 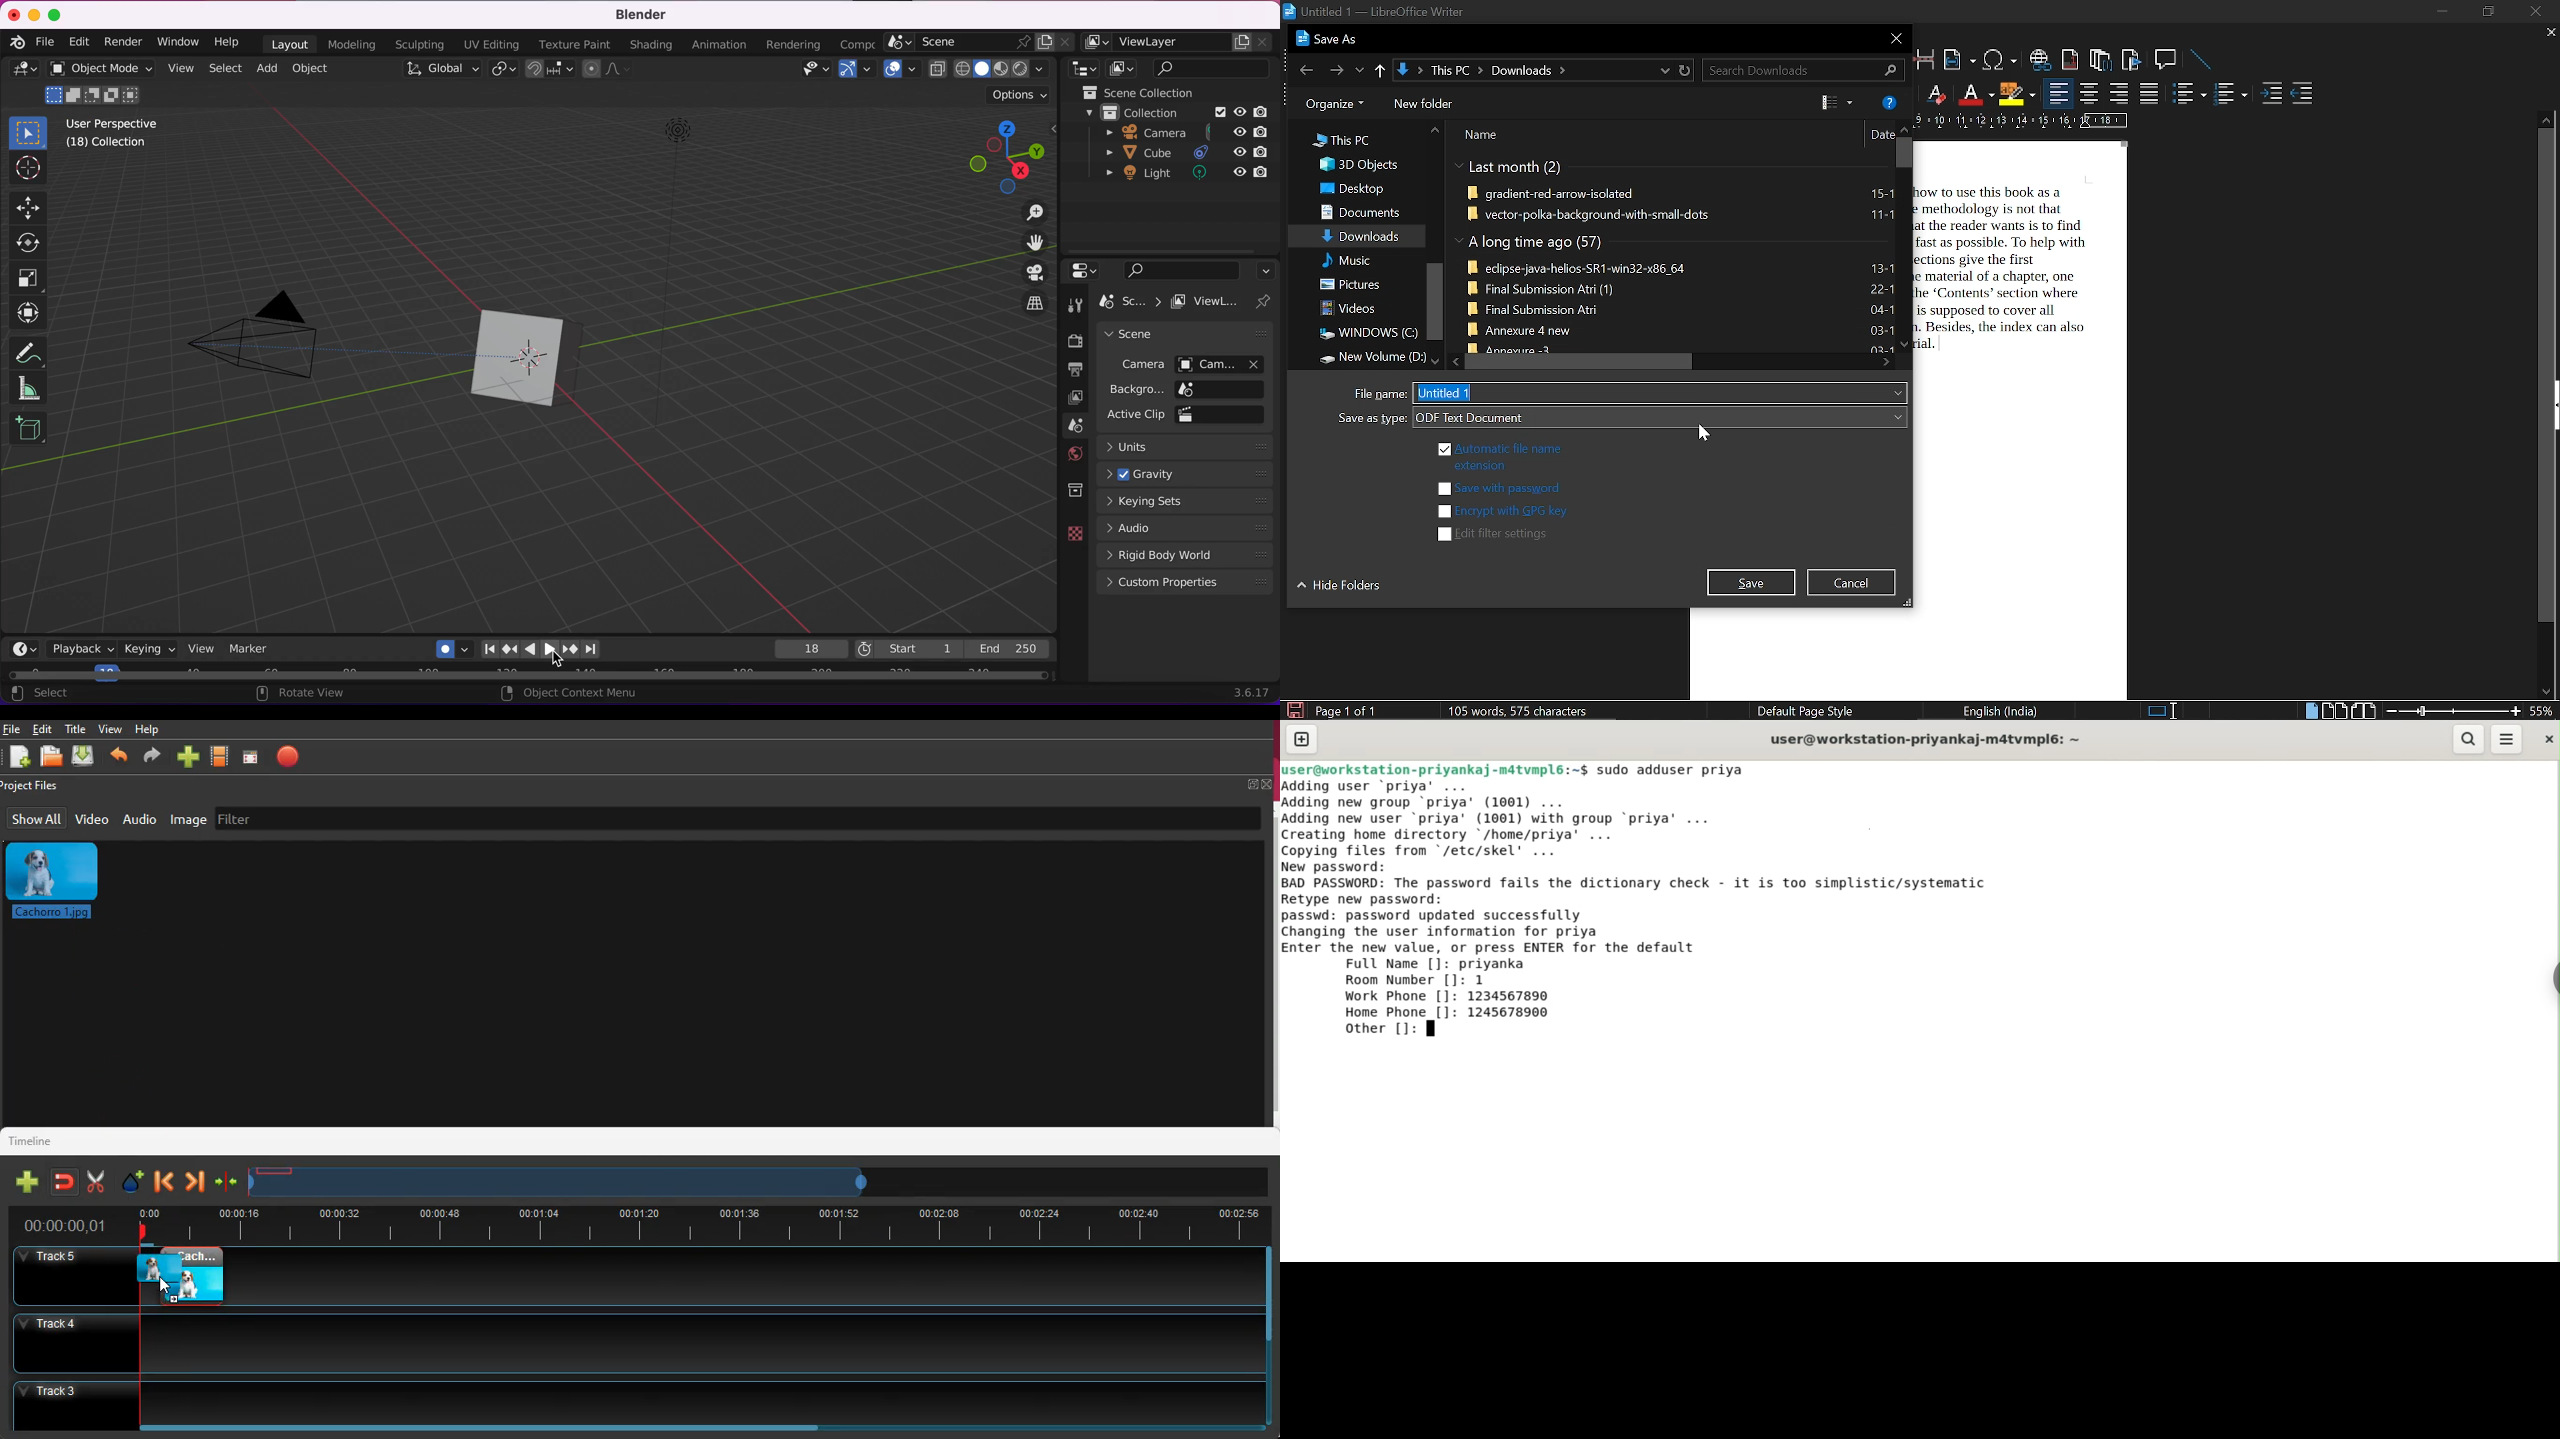 I want to click on Horizontal scroll bar, so click(x=498, y=1428).